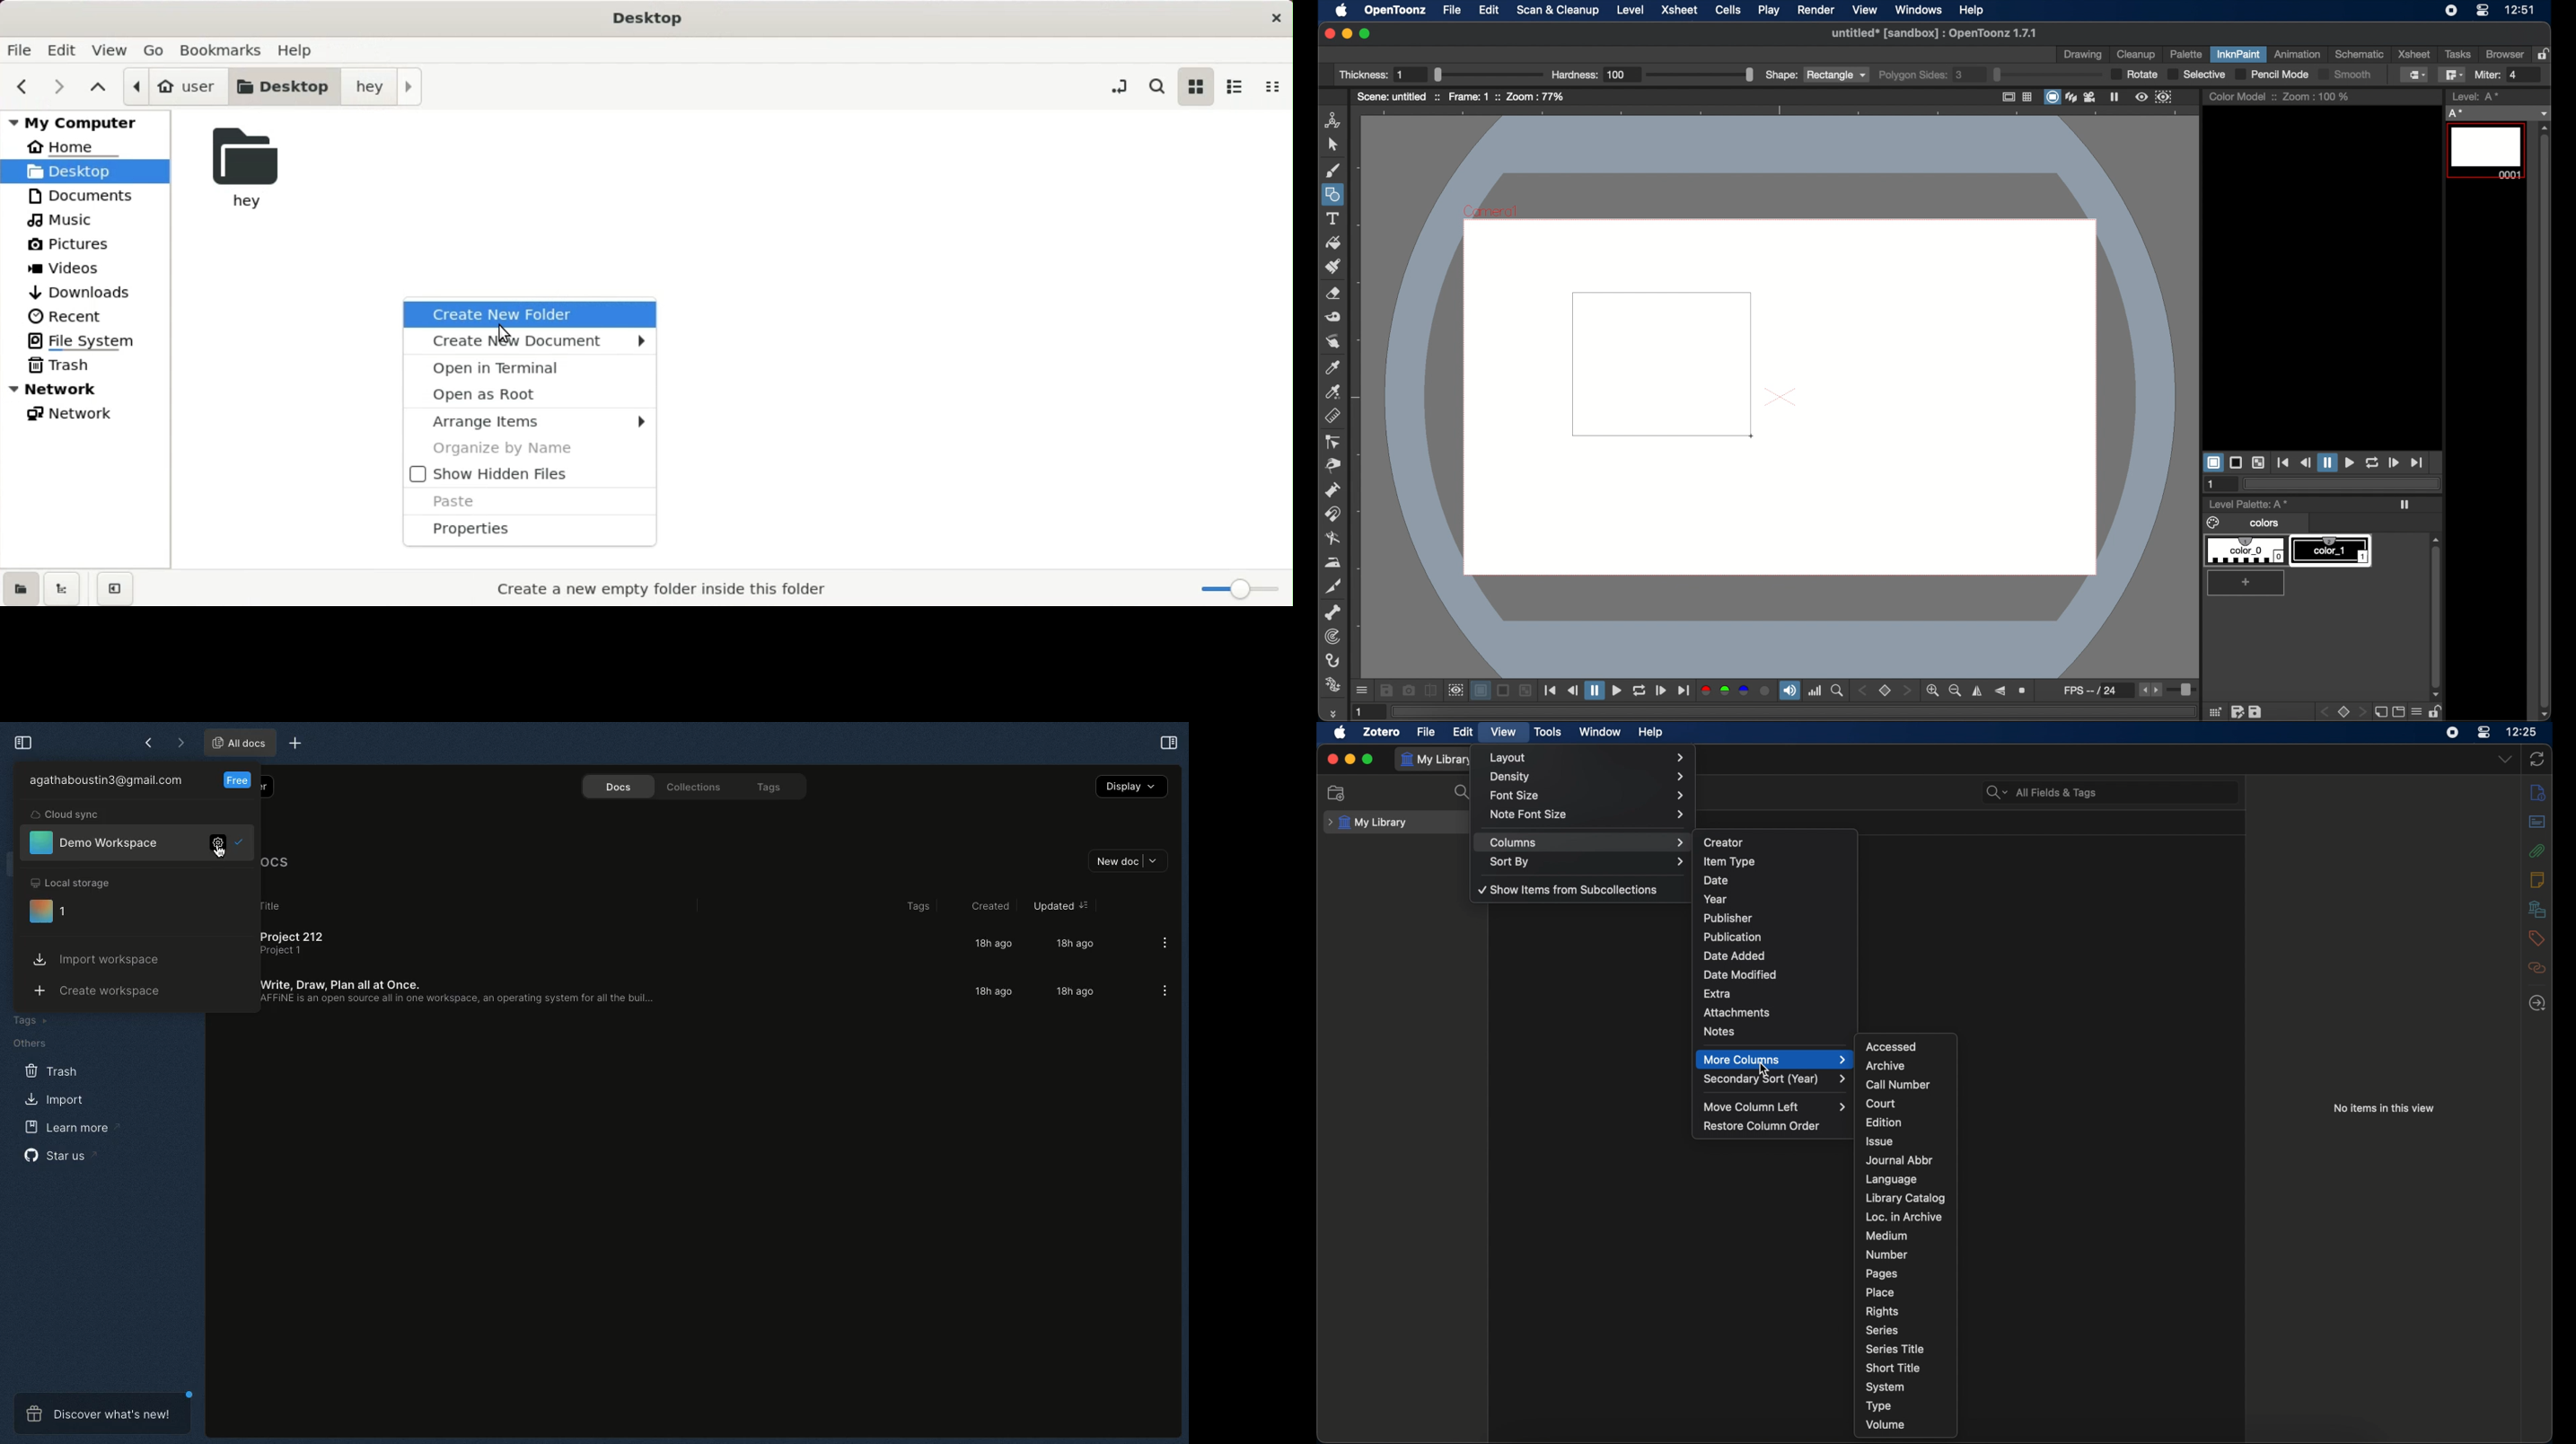  I want to click on call number, so click(1900, 1085).